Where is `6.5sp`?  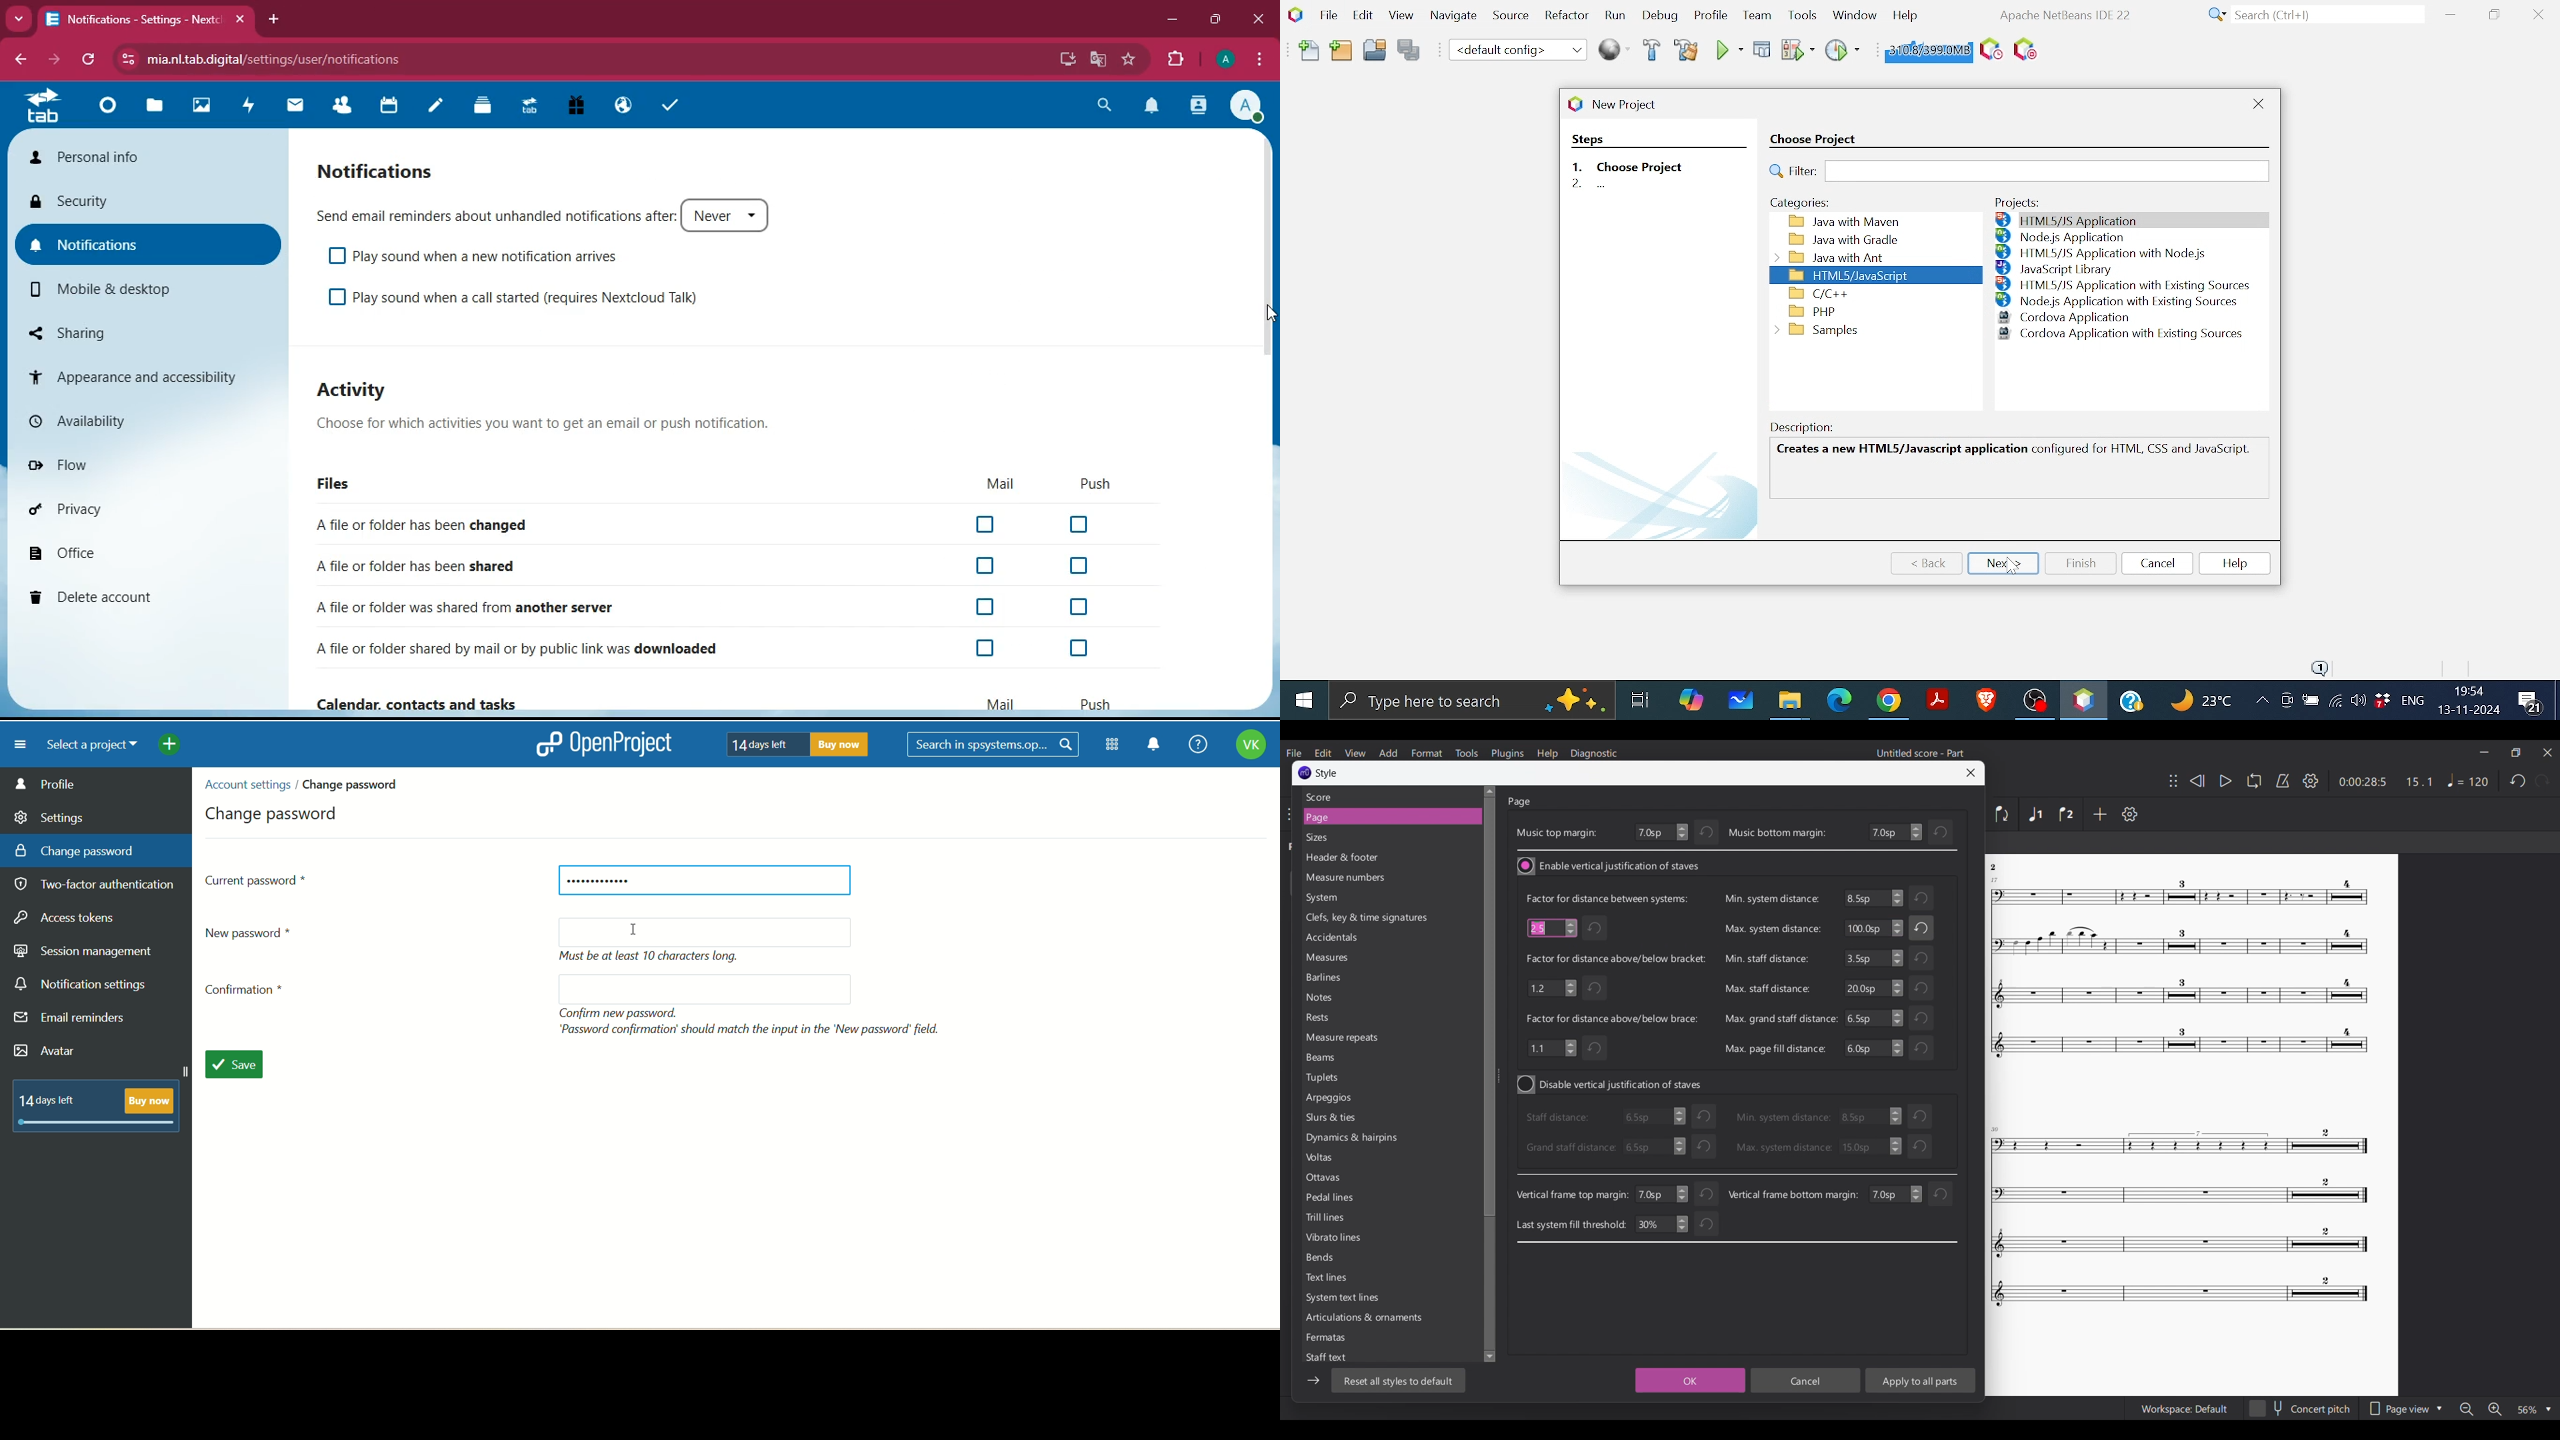 6.5sp is located at coordinates (1874, 898).